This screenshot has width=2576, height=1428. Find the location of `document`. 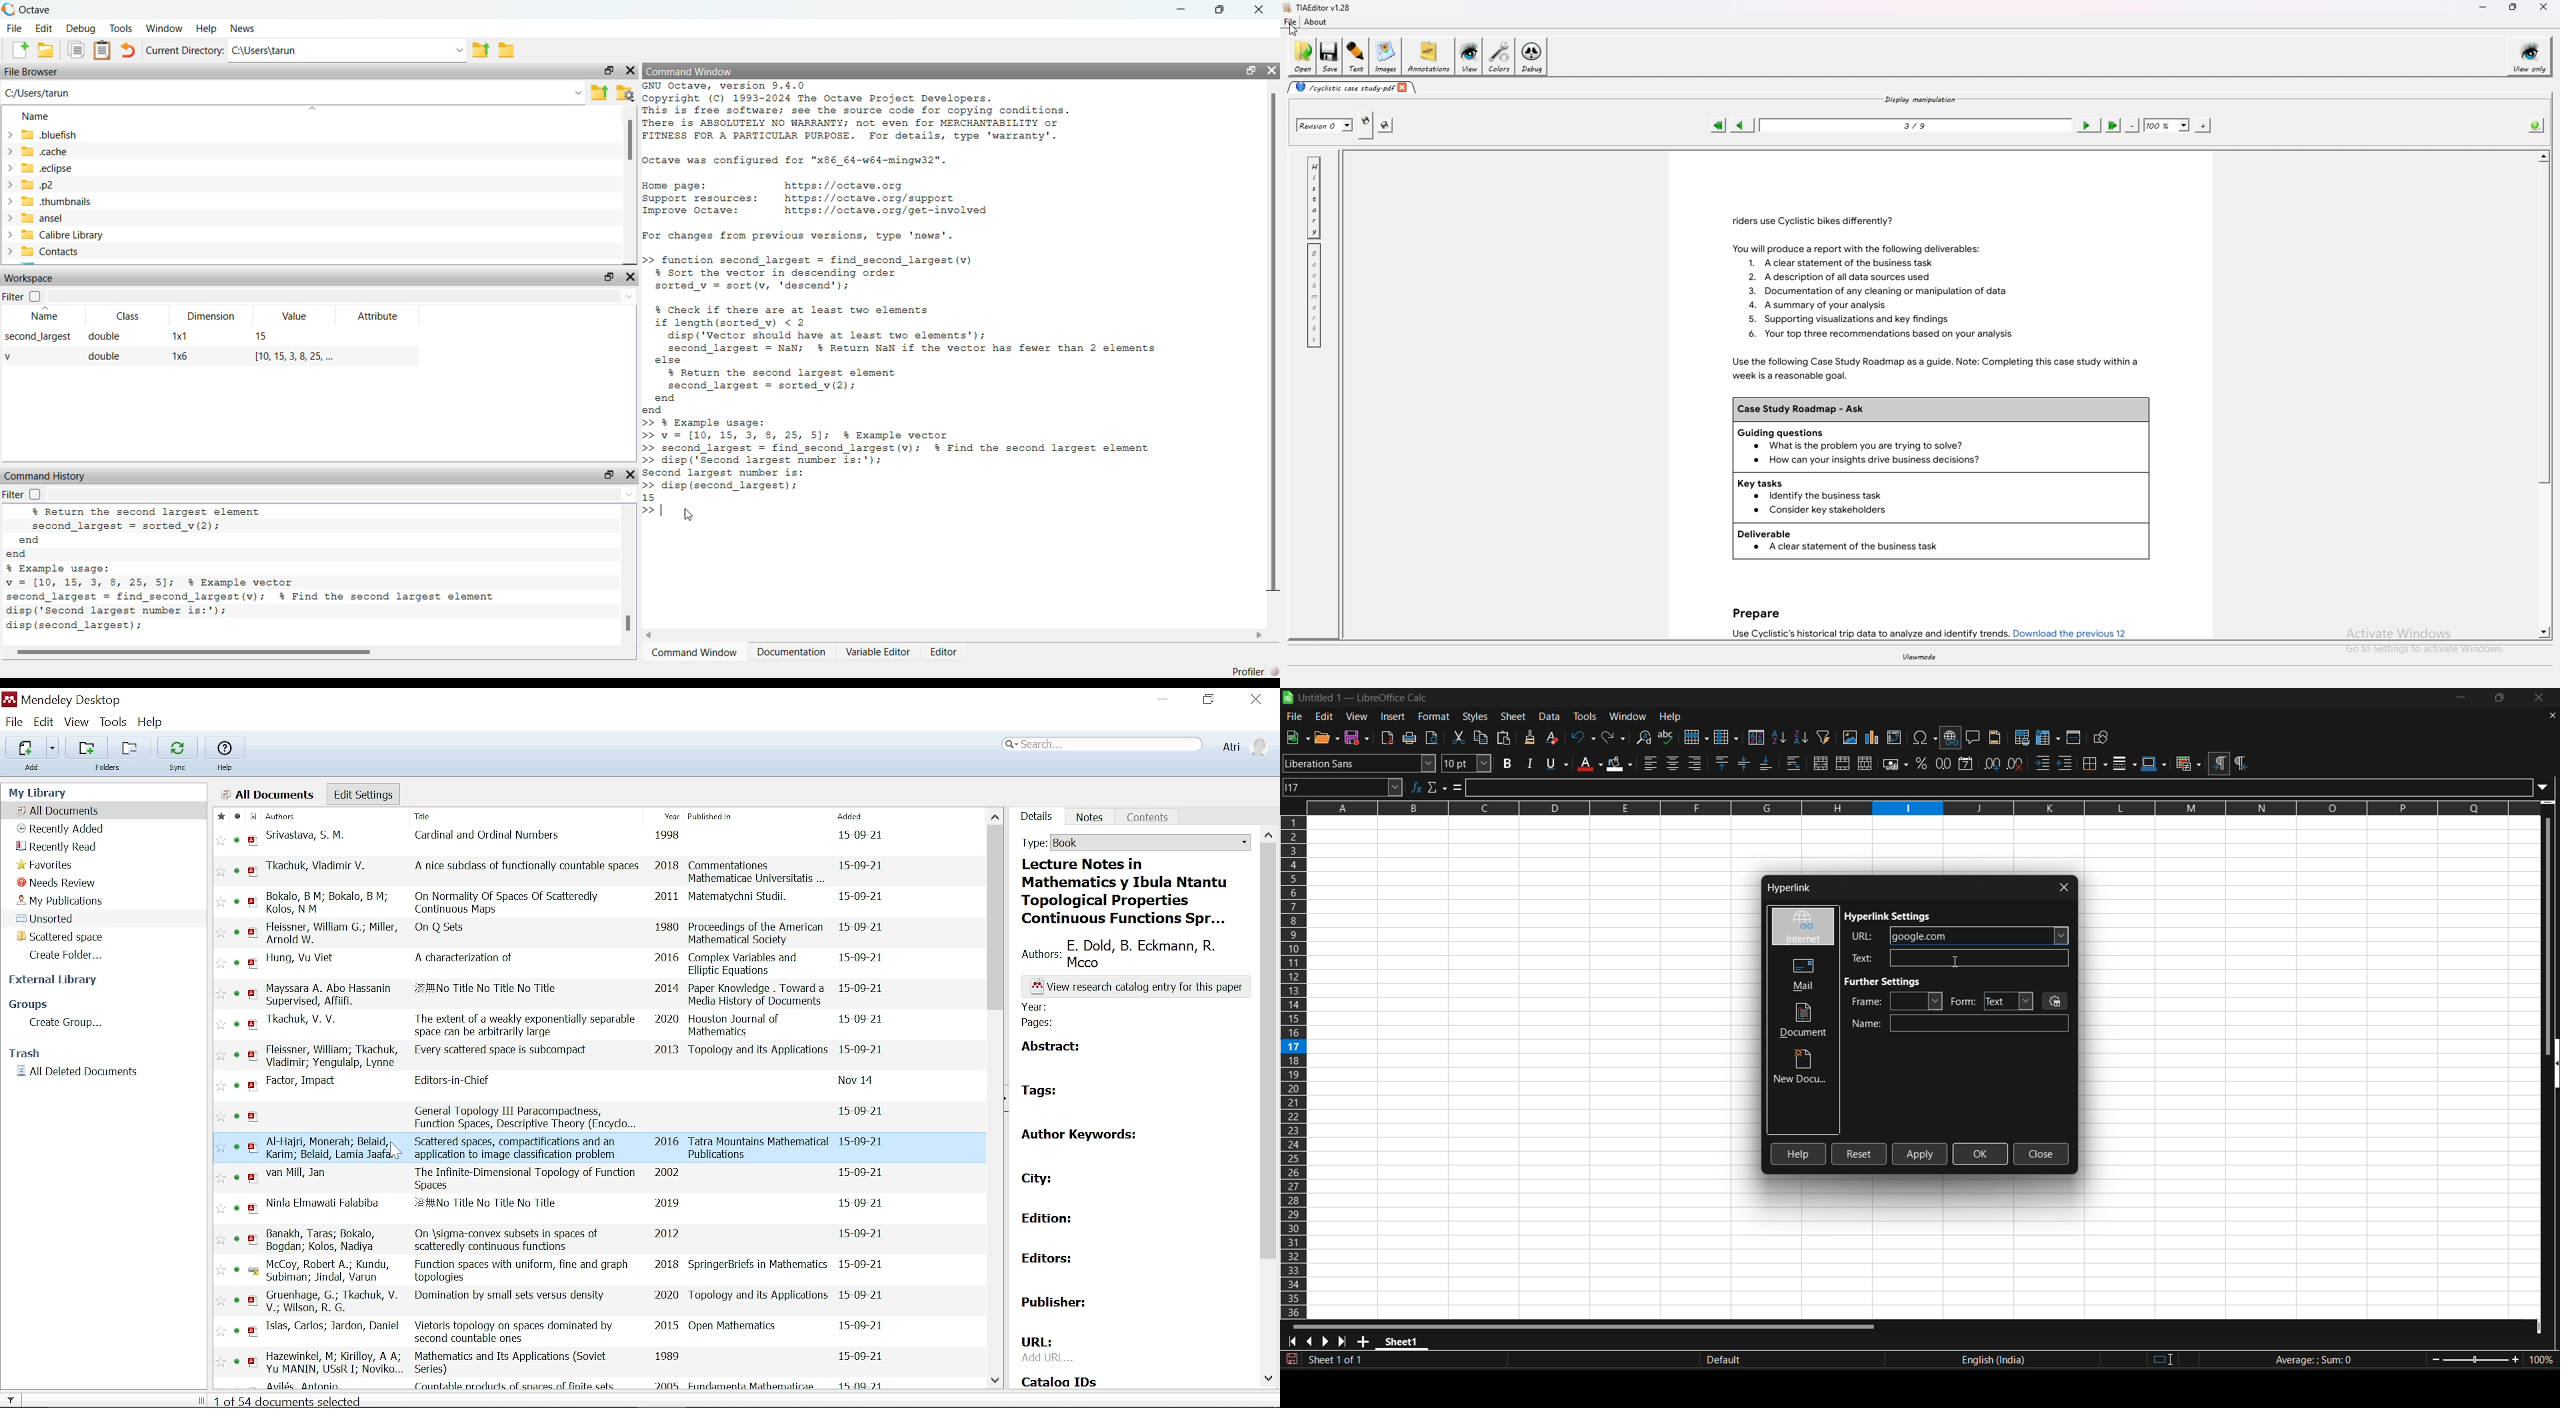

document is located at coordinates (1805, 1021).